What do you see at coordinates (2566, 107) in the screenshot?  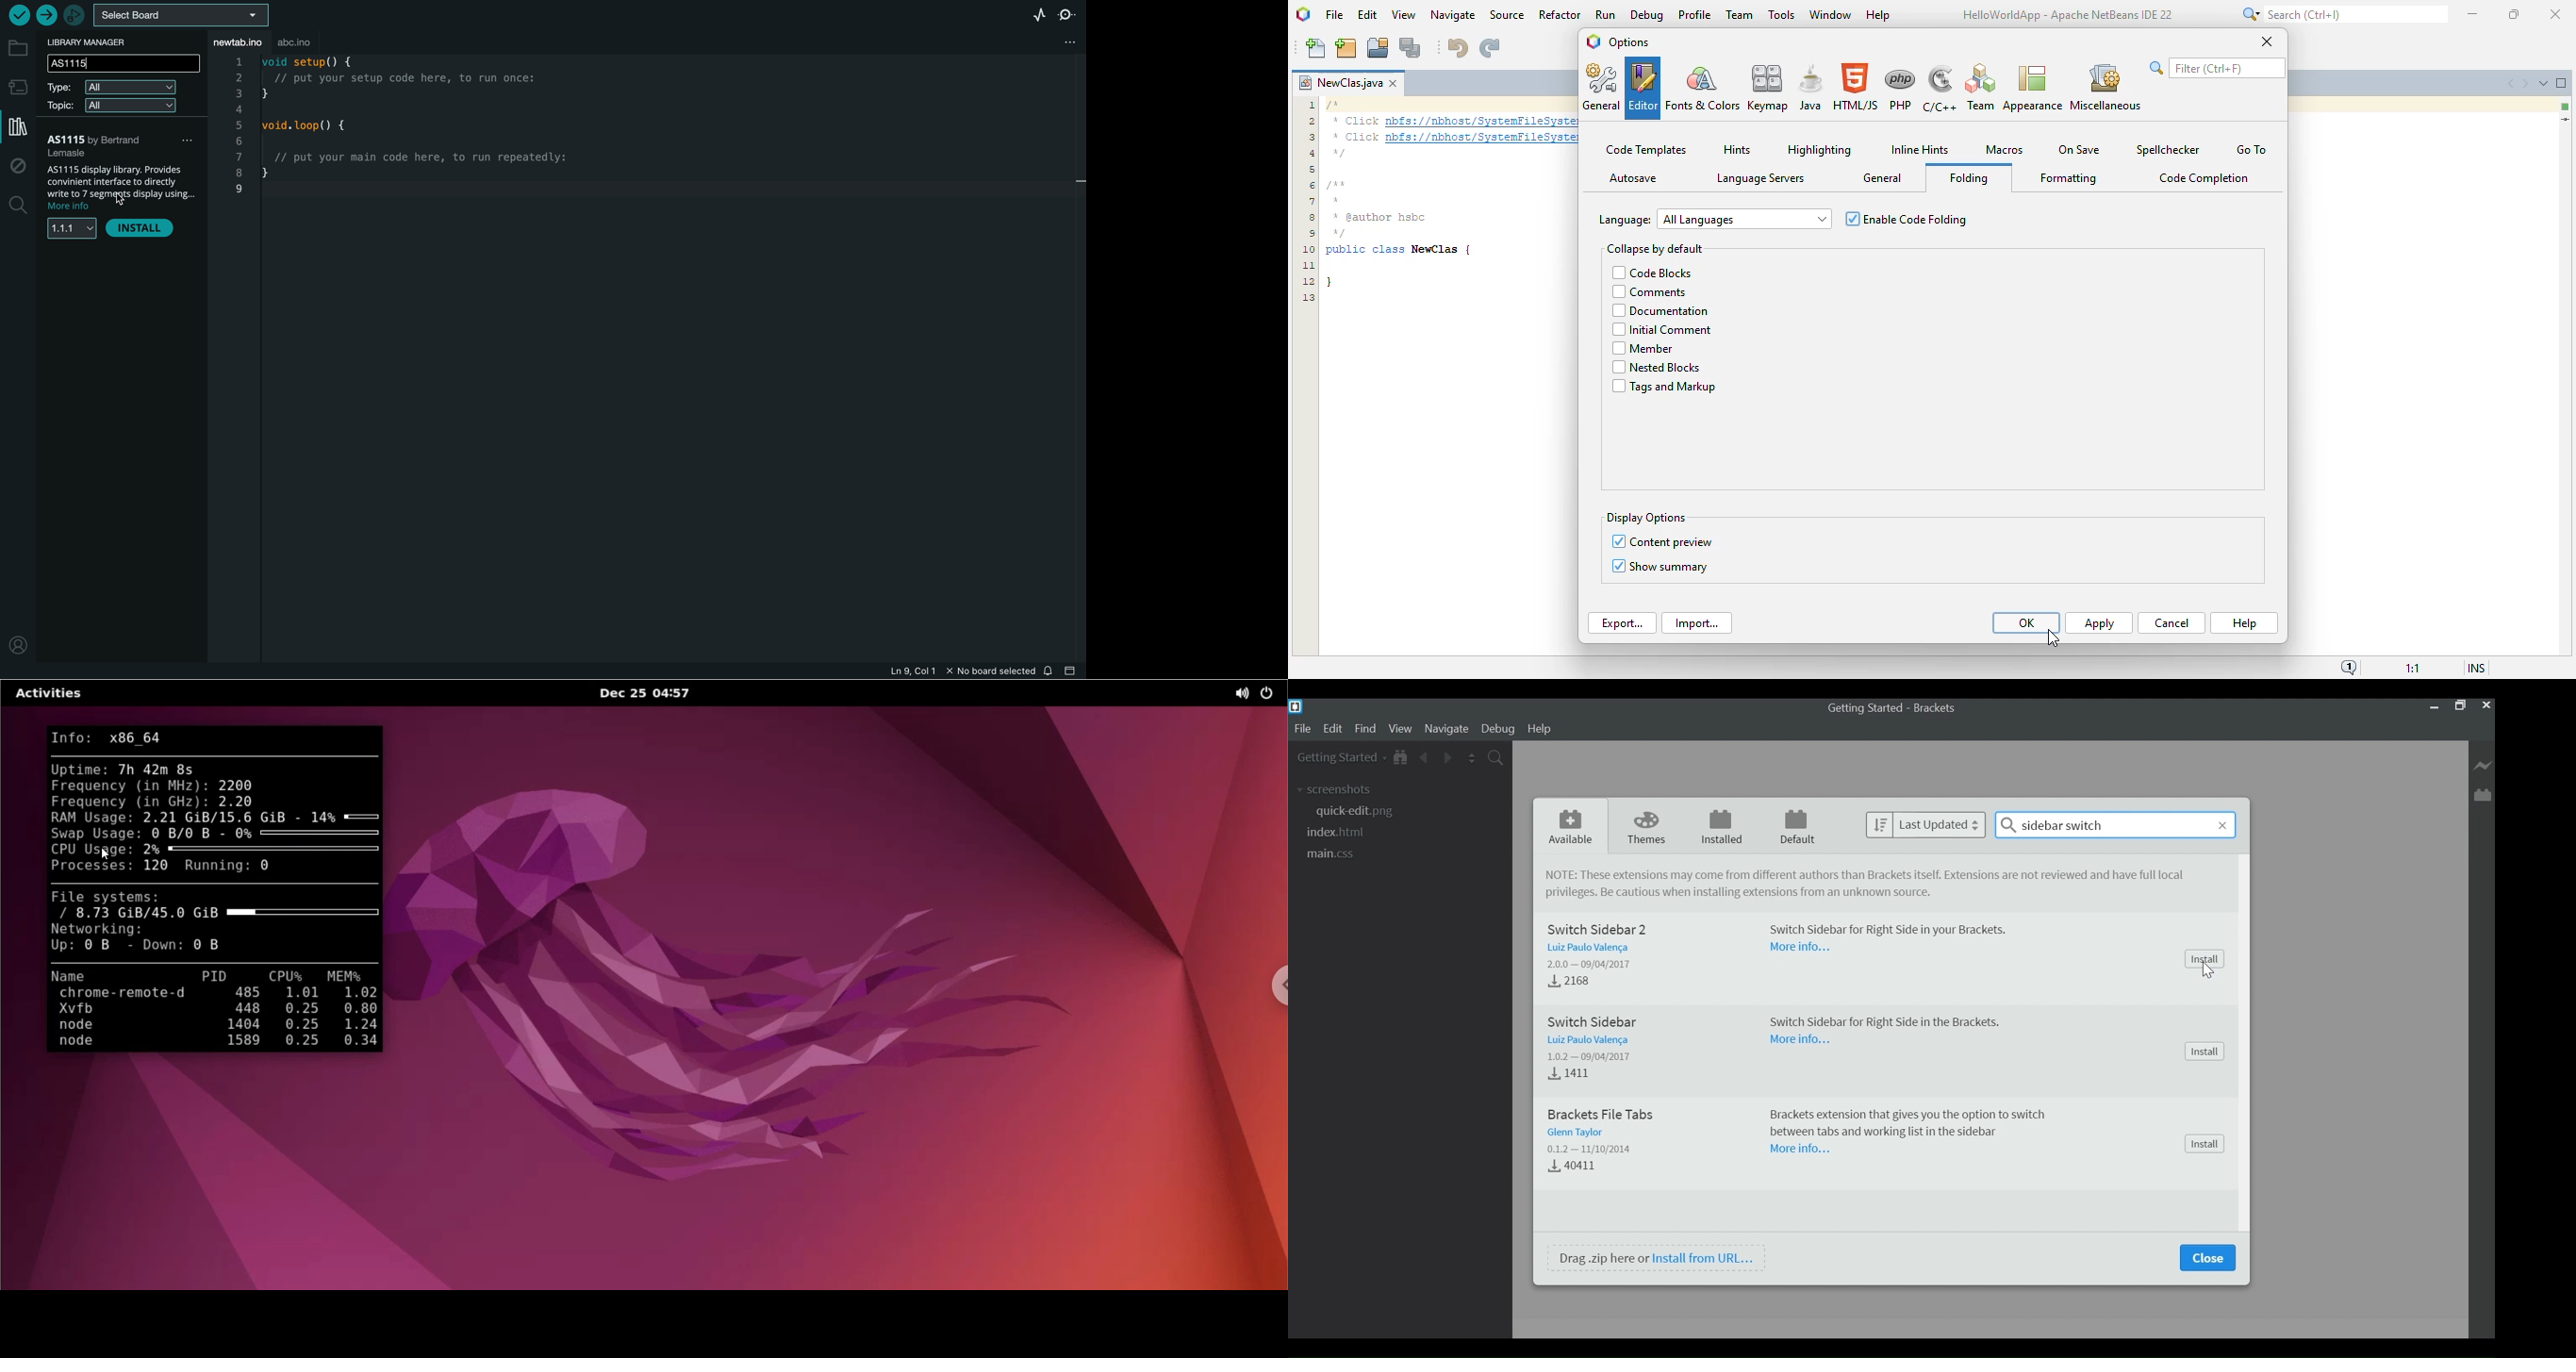 I see `no errors` at bounding box center [2566, 107].